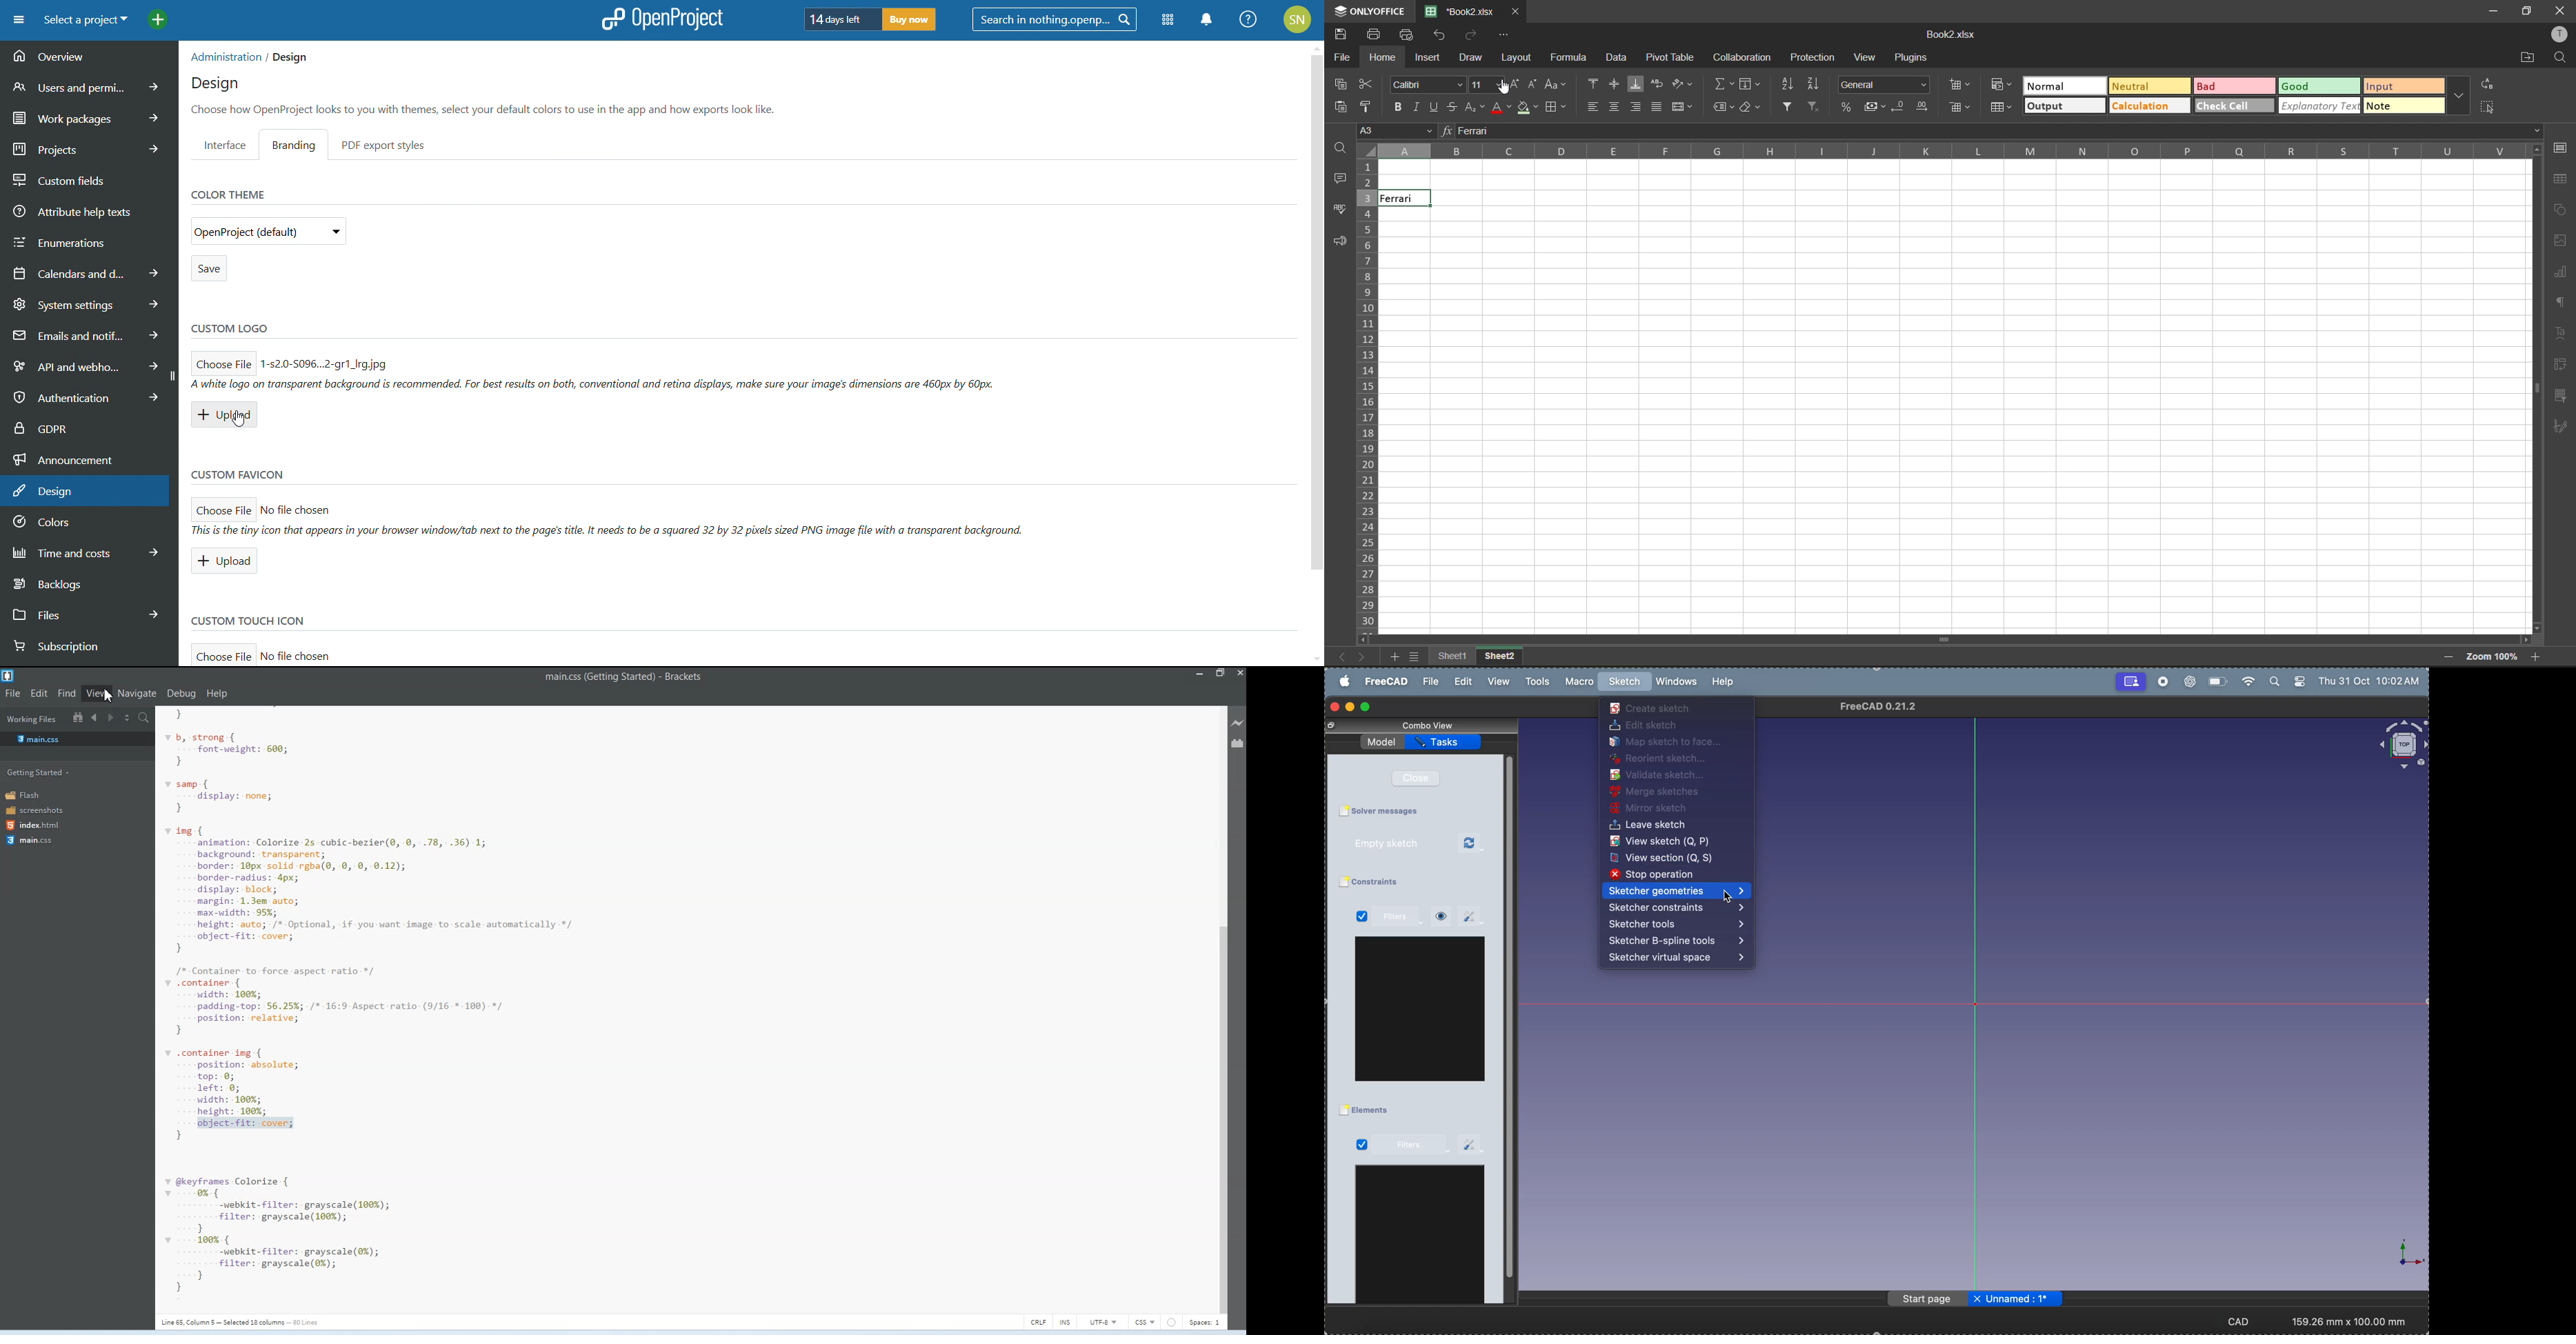 The image size is (2576, 1344). What do you see at coordinates (225, 144) in the screenshot?
I see `interface` at bounding box center [225, 144].